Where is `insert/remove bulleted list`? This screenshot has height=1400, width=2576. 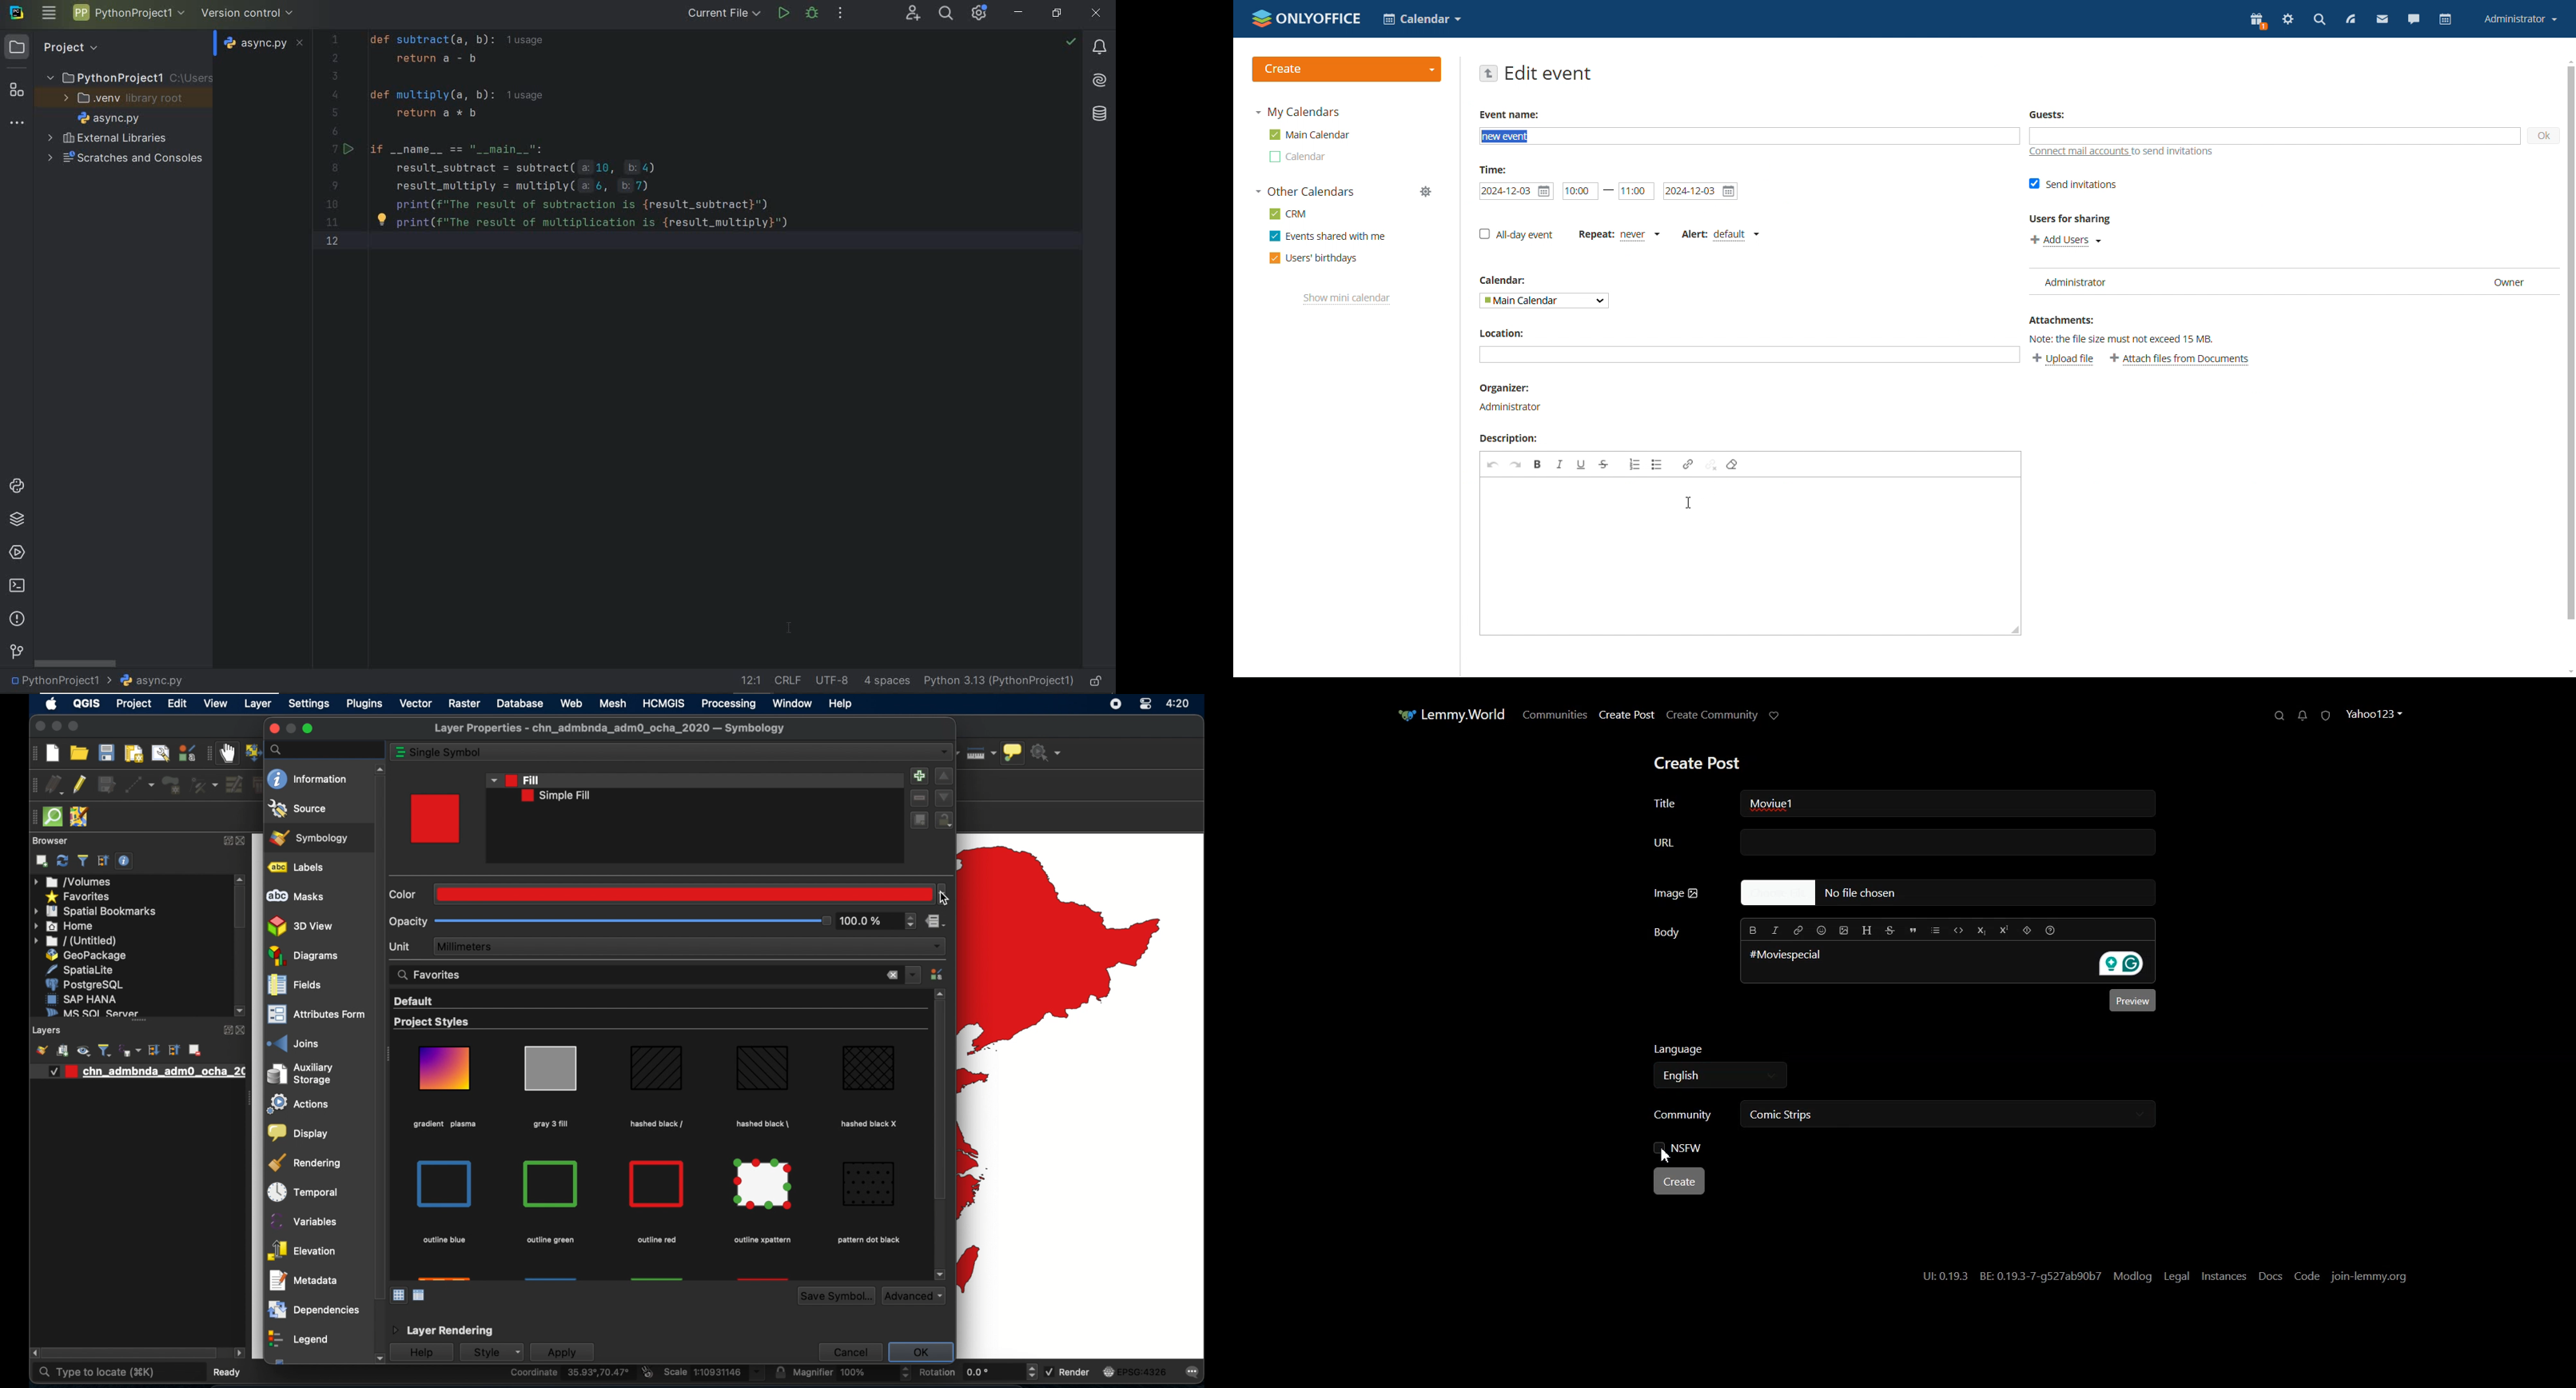
insert/remove bulleted list is located at coordinates (1635, 465).